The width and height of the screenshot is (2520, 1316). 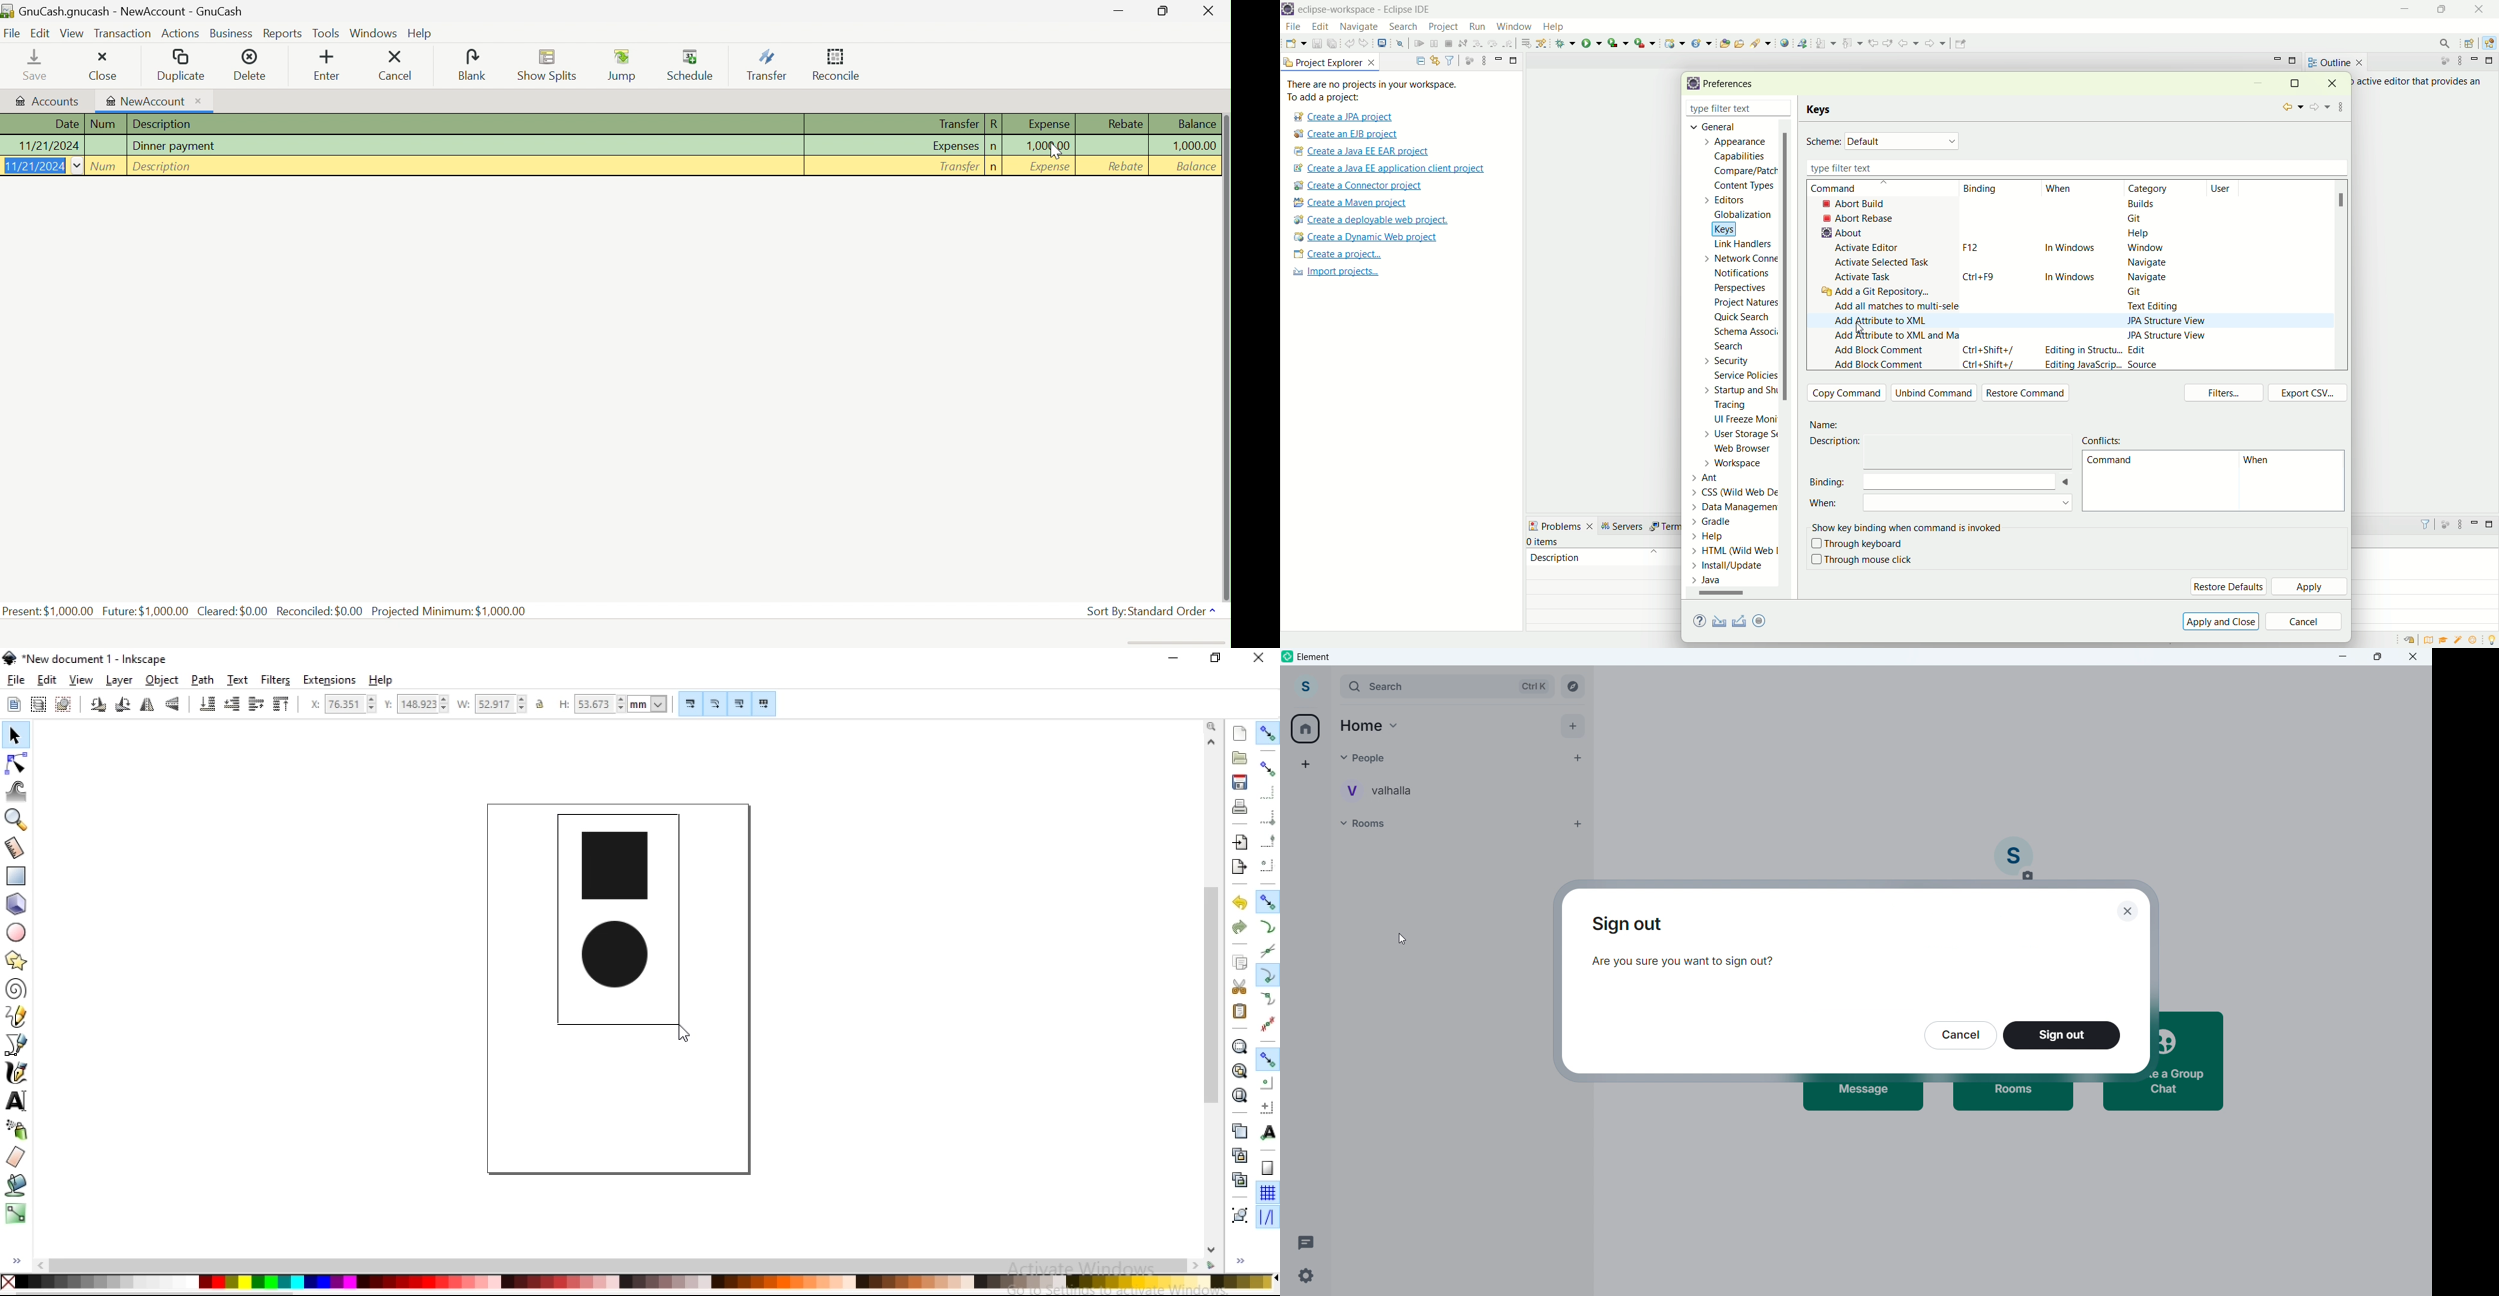 I want to click on snap other points, so click(x=1268, y=1059).